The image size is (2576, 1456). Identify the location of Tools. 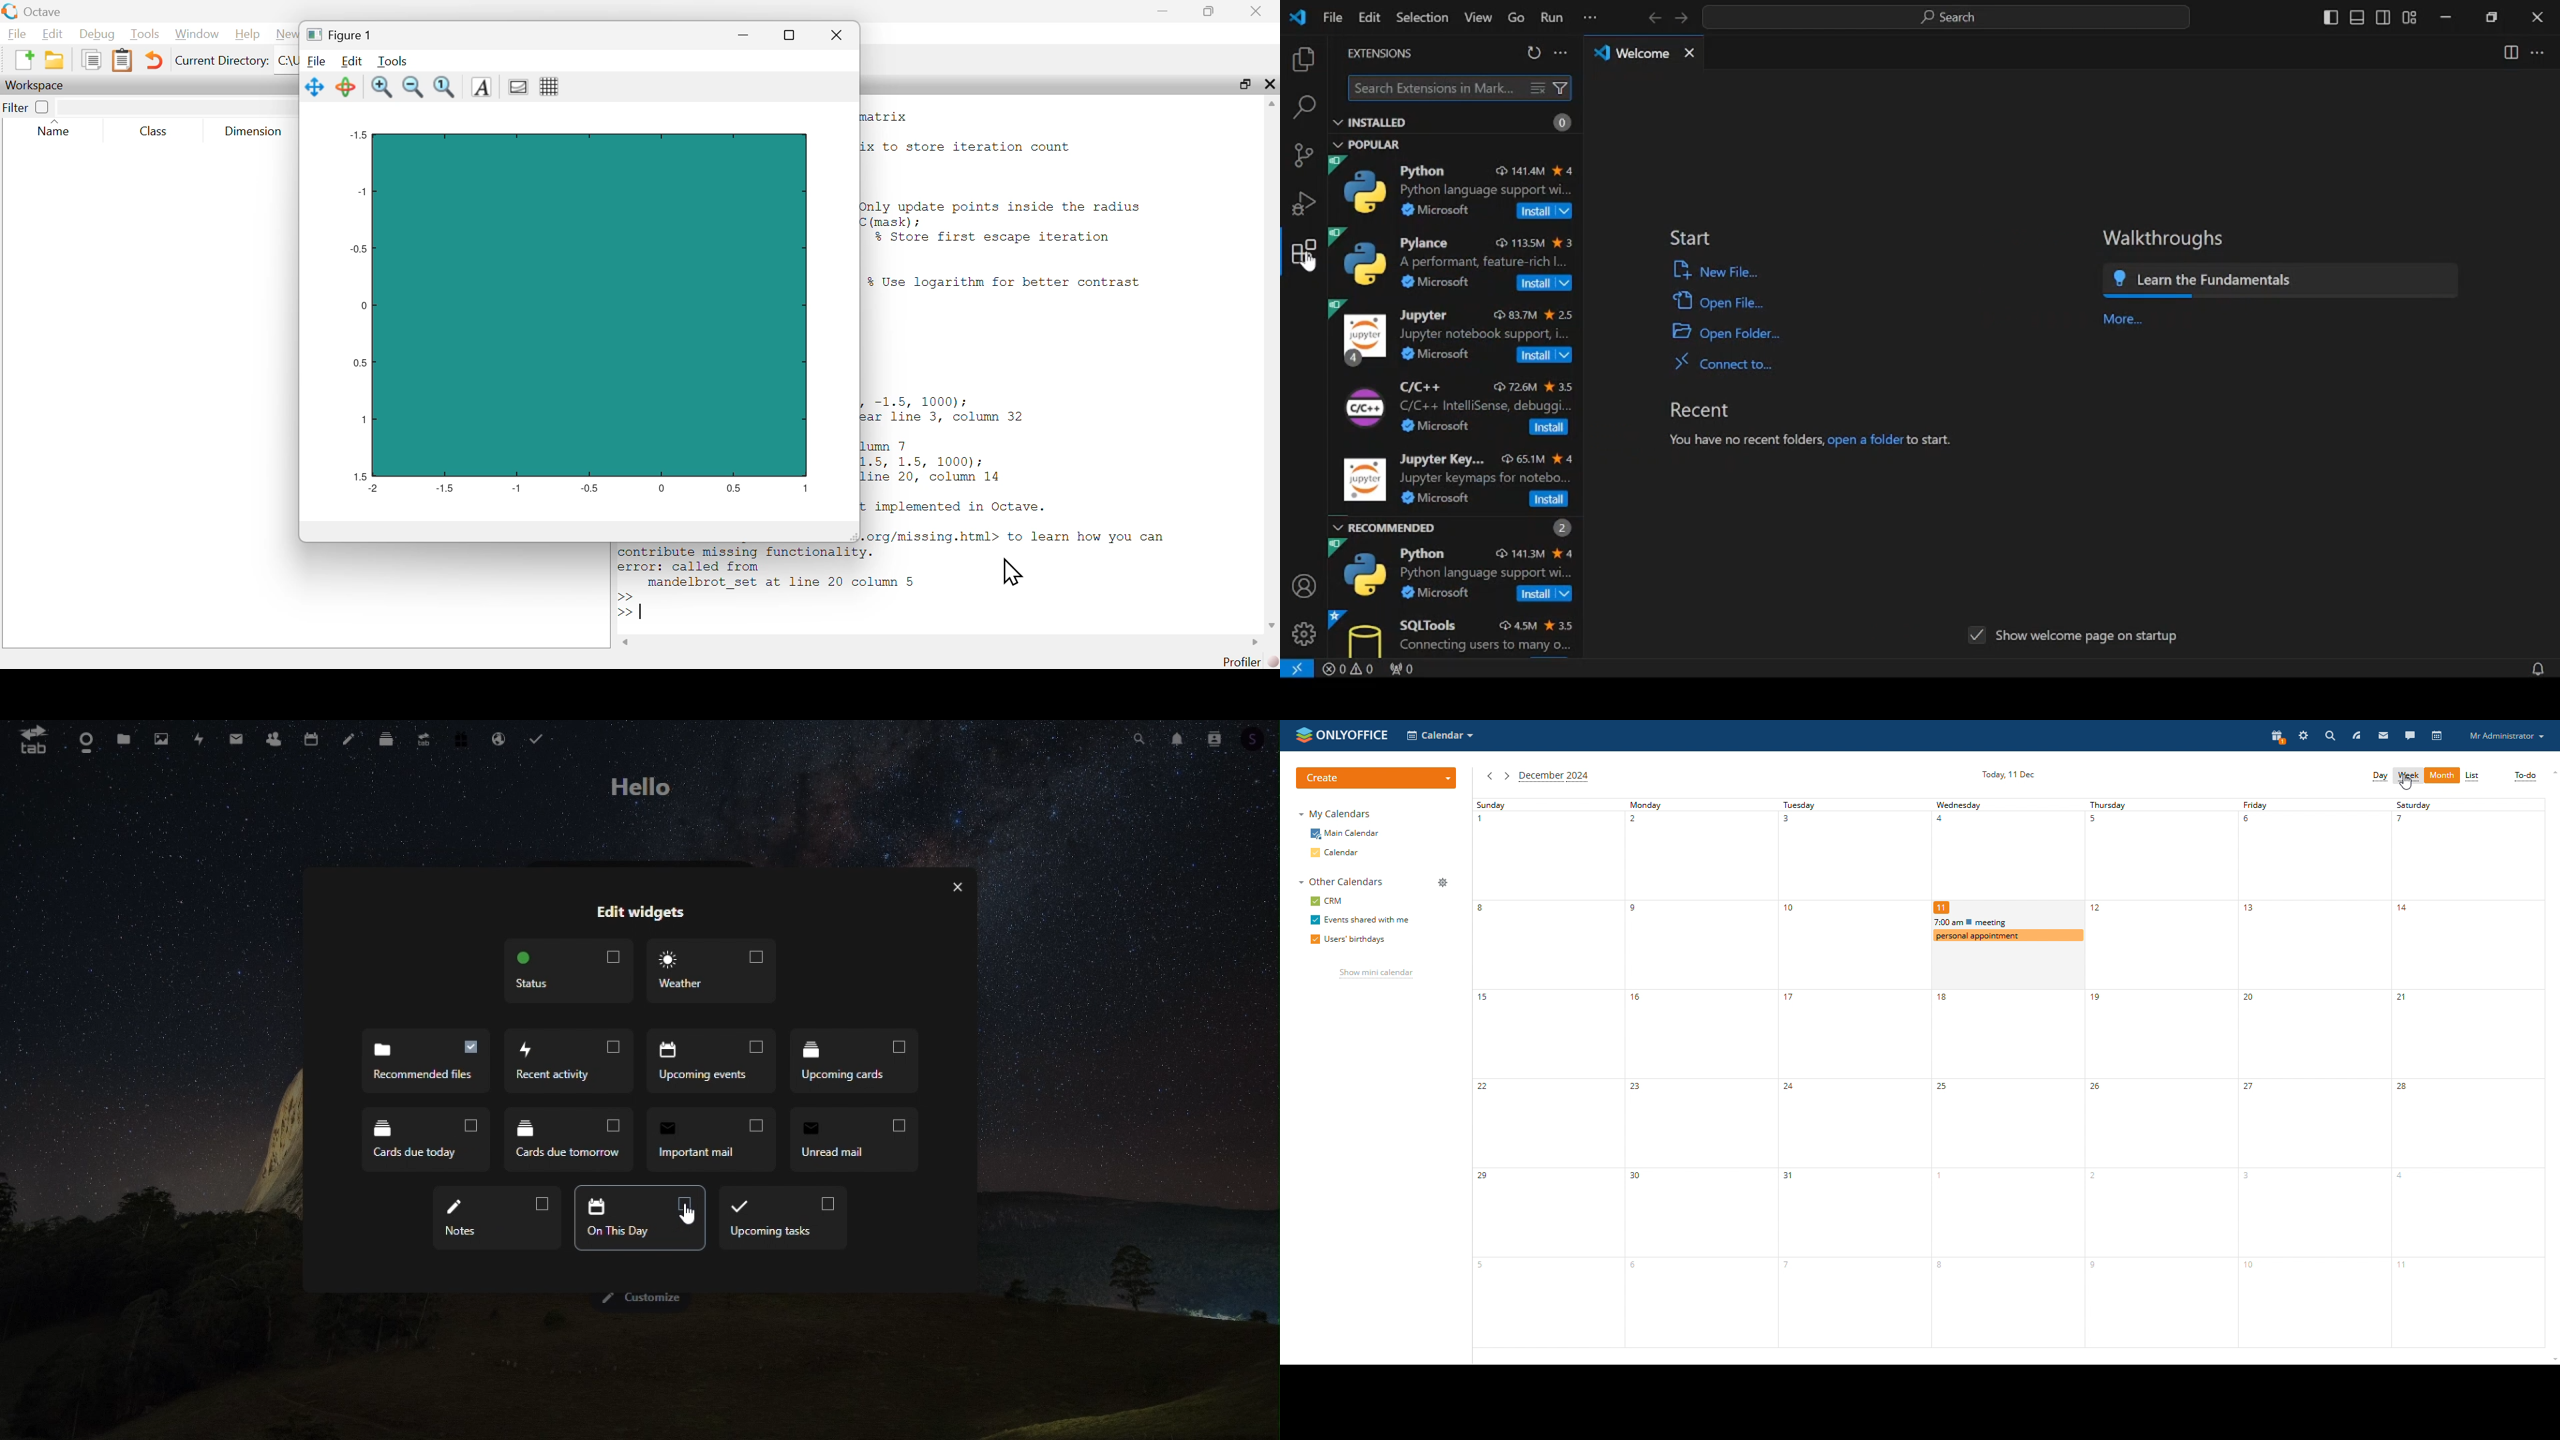
(143, 35).